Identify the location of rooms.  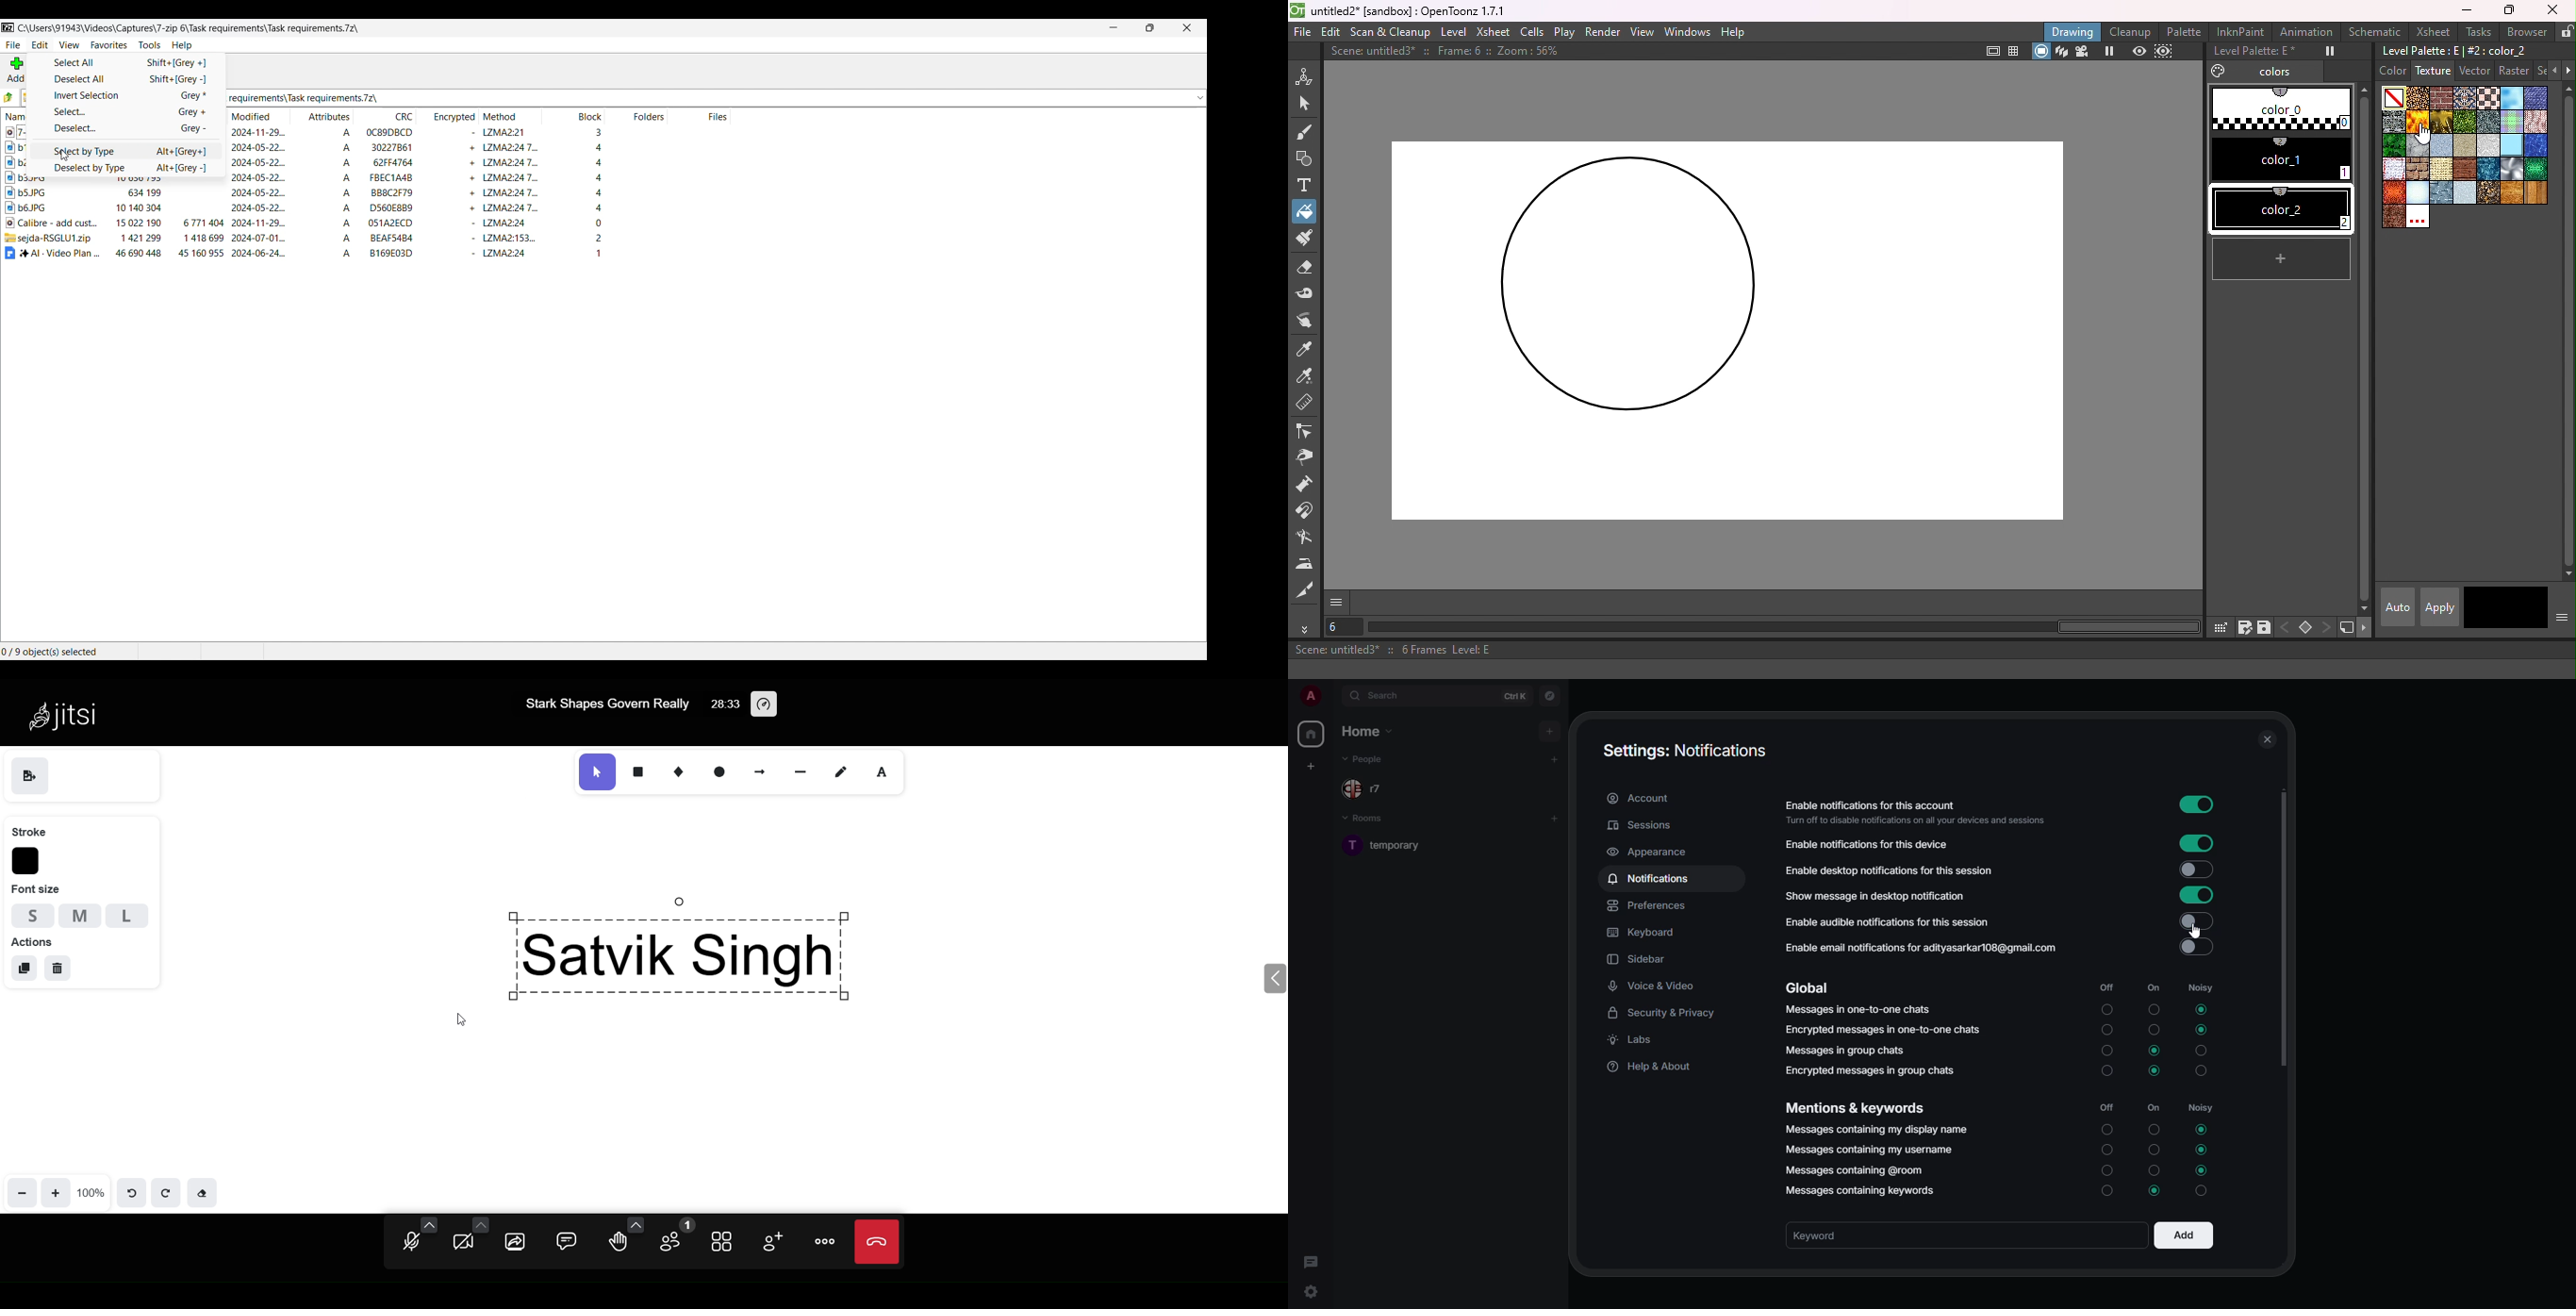
(1368, 819).